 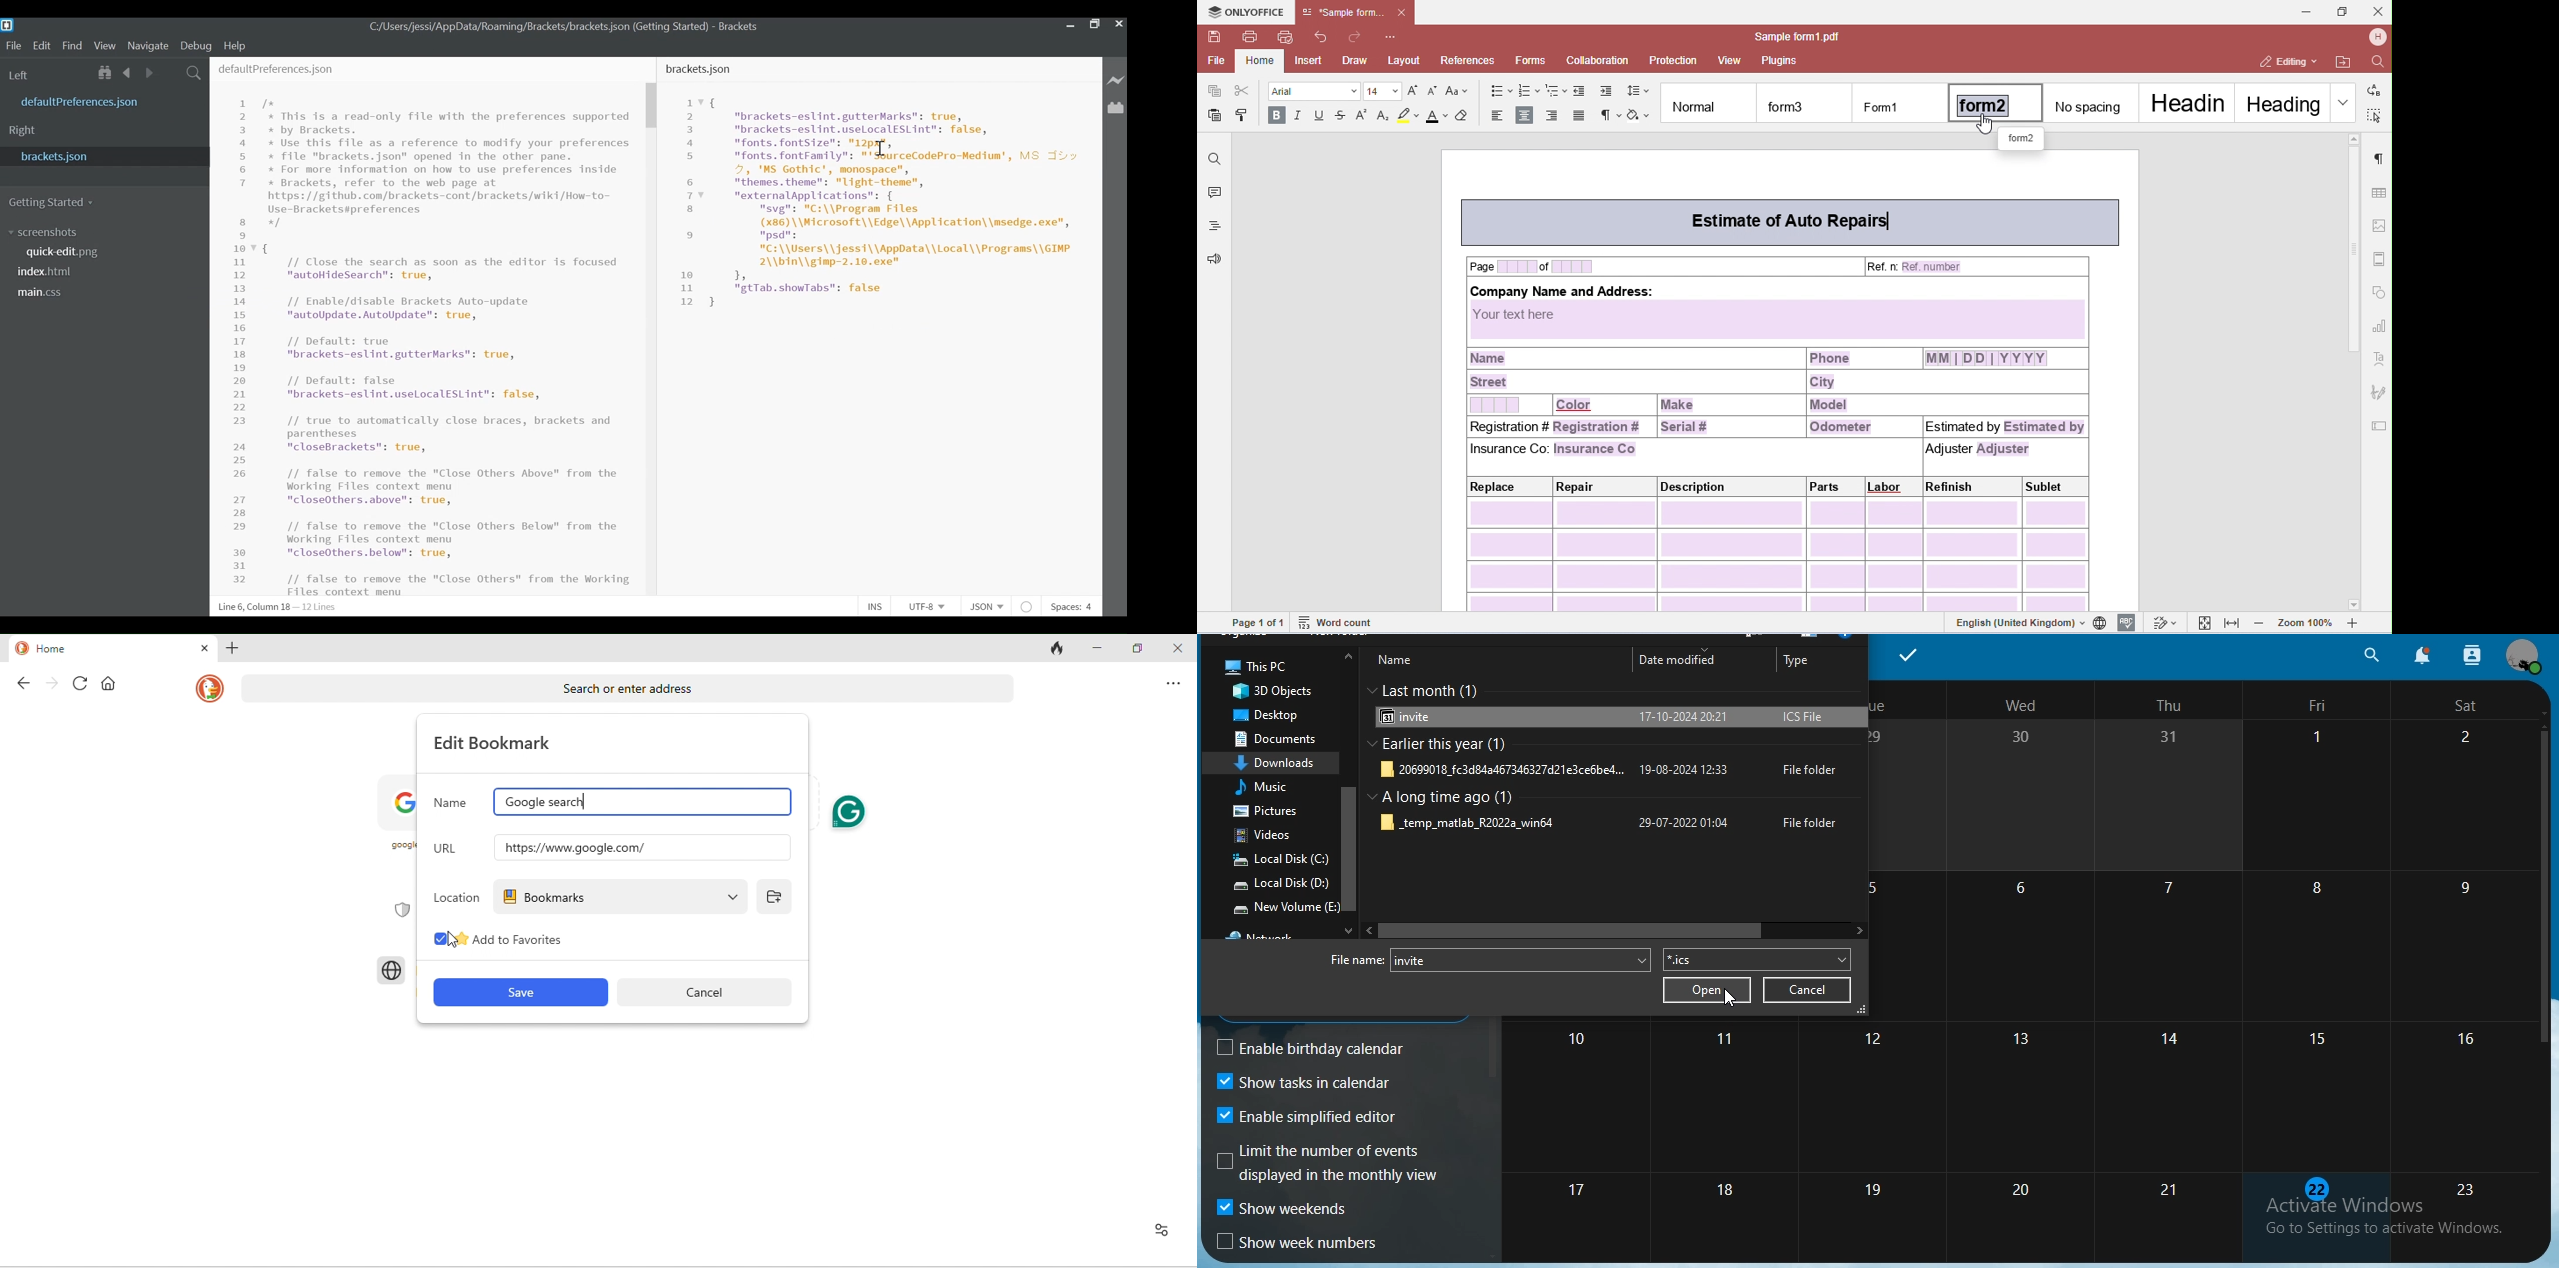 I want to click on bracket.json, so click(x=700, y=69).